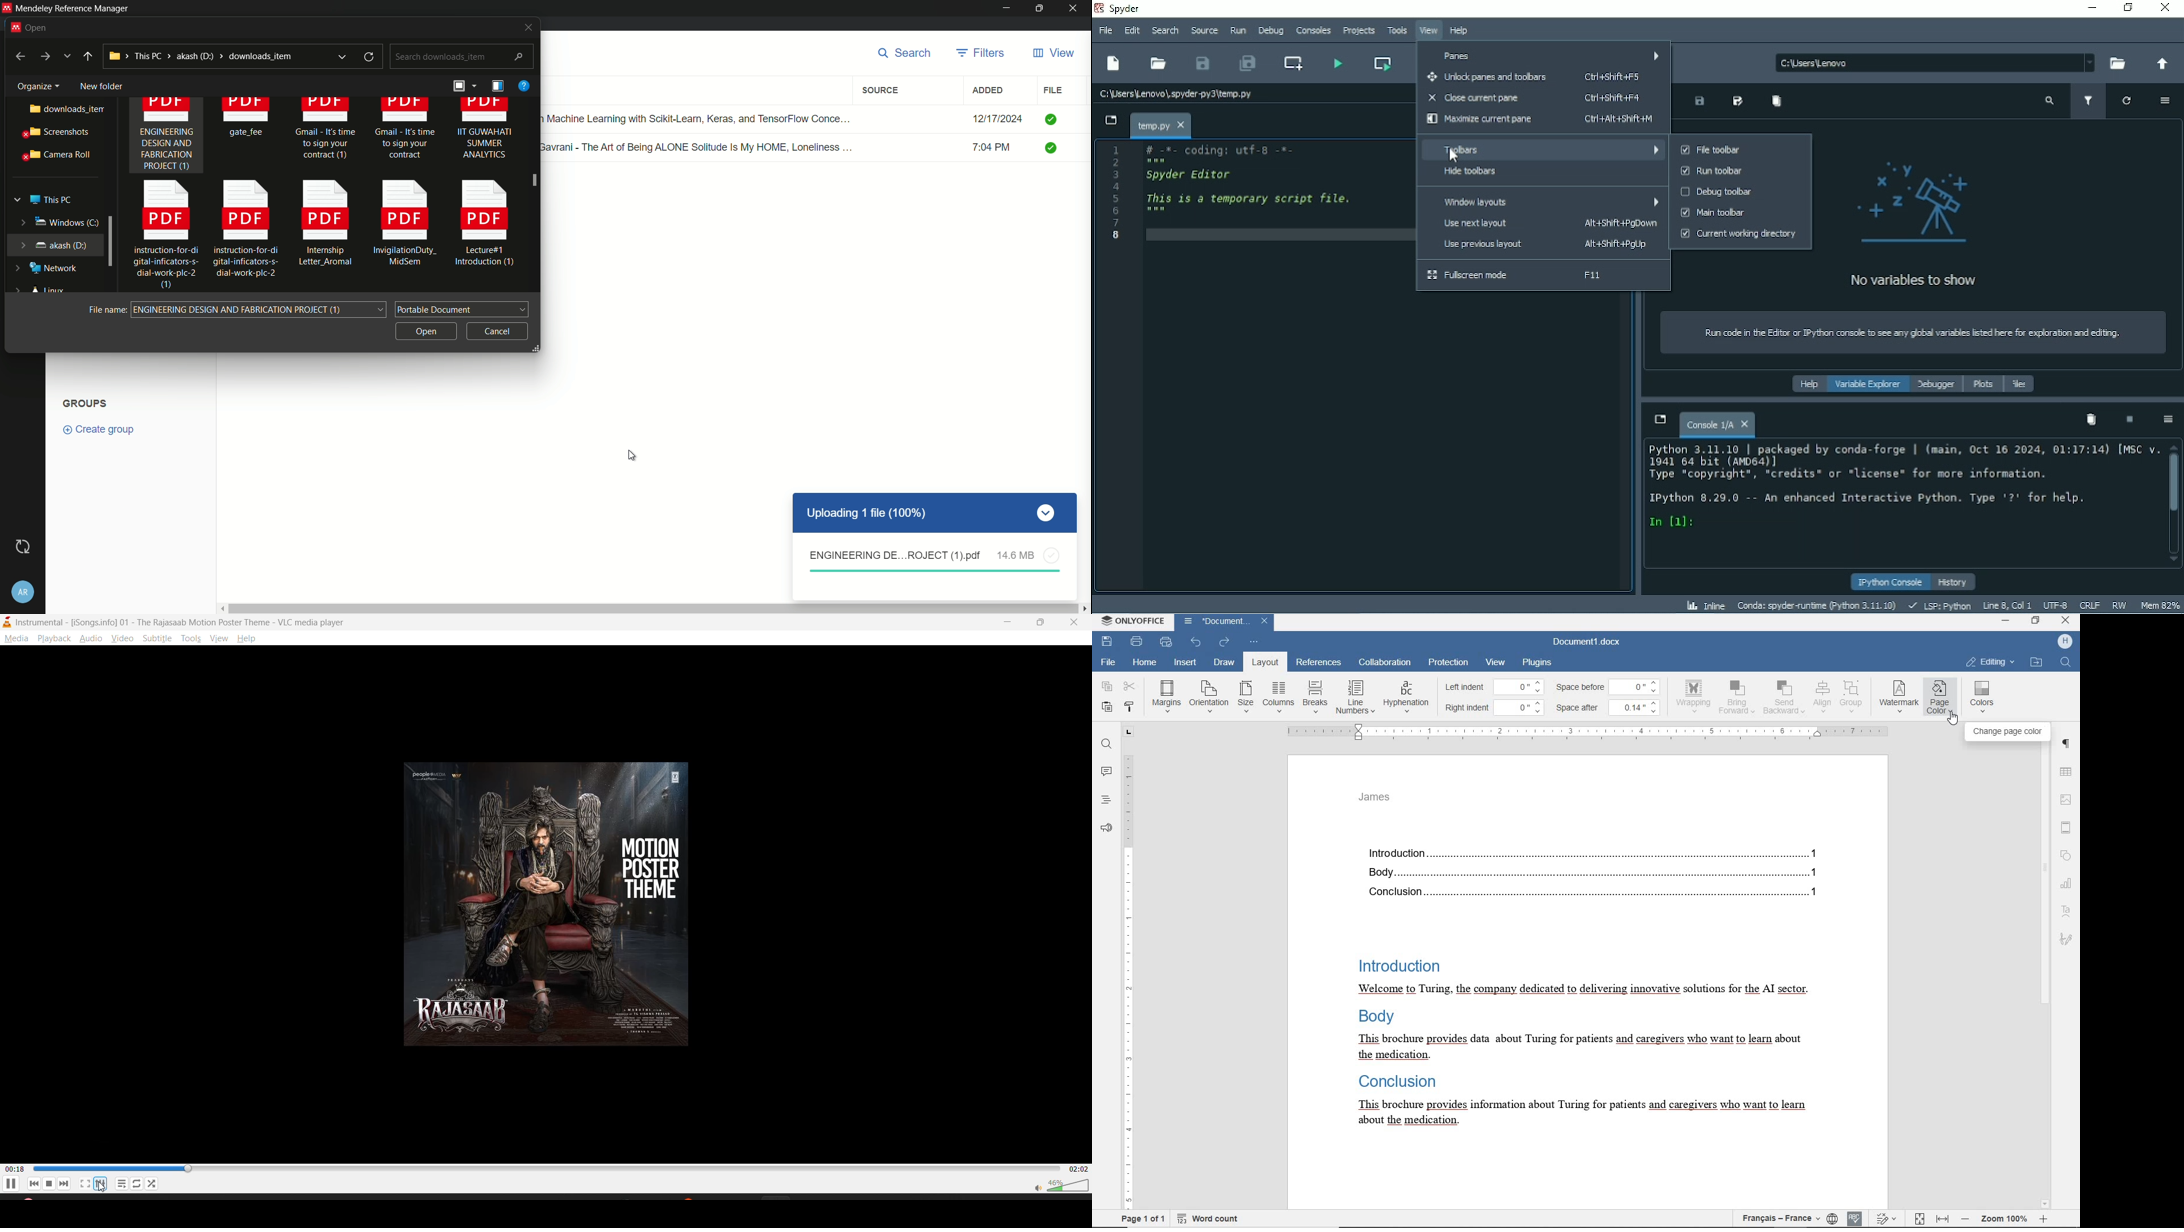 This screenshot has width=2184, height=1232. Describe the element at coordinates (1254, 642) in the screenshot. I see `customize quick access toolbar` at that location.